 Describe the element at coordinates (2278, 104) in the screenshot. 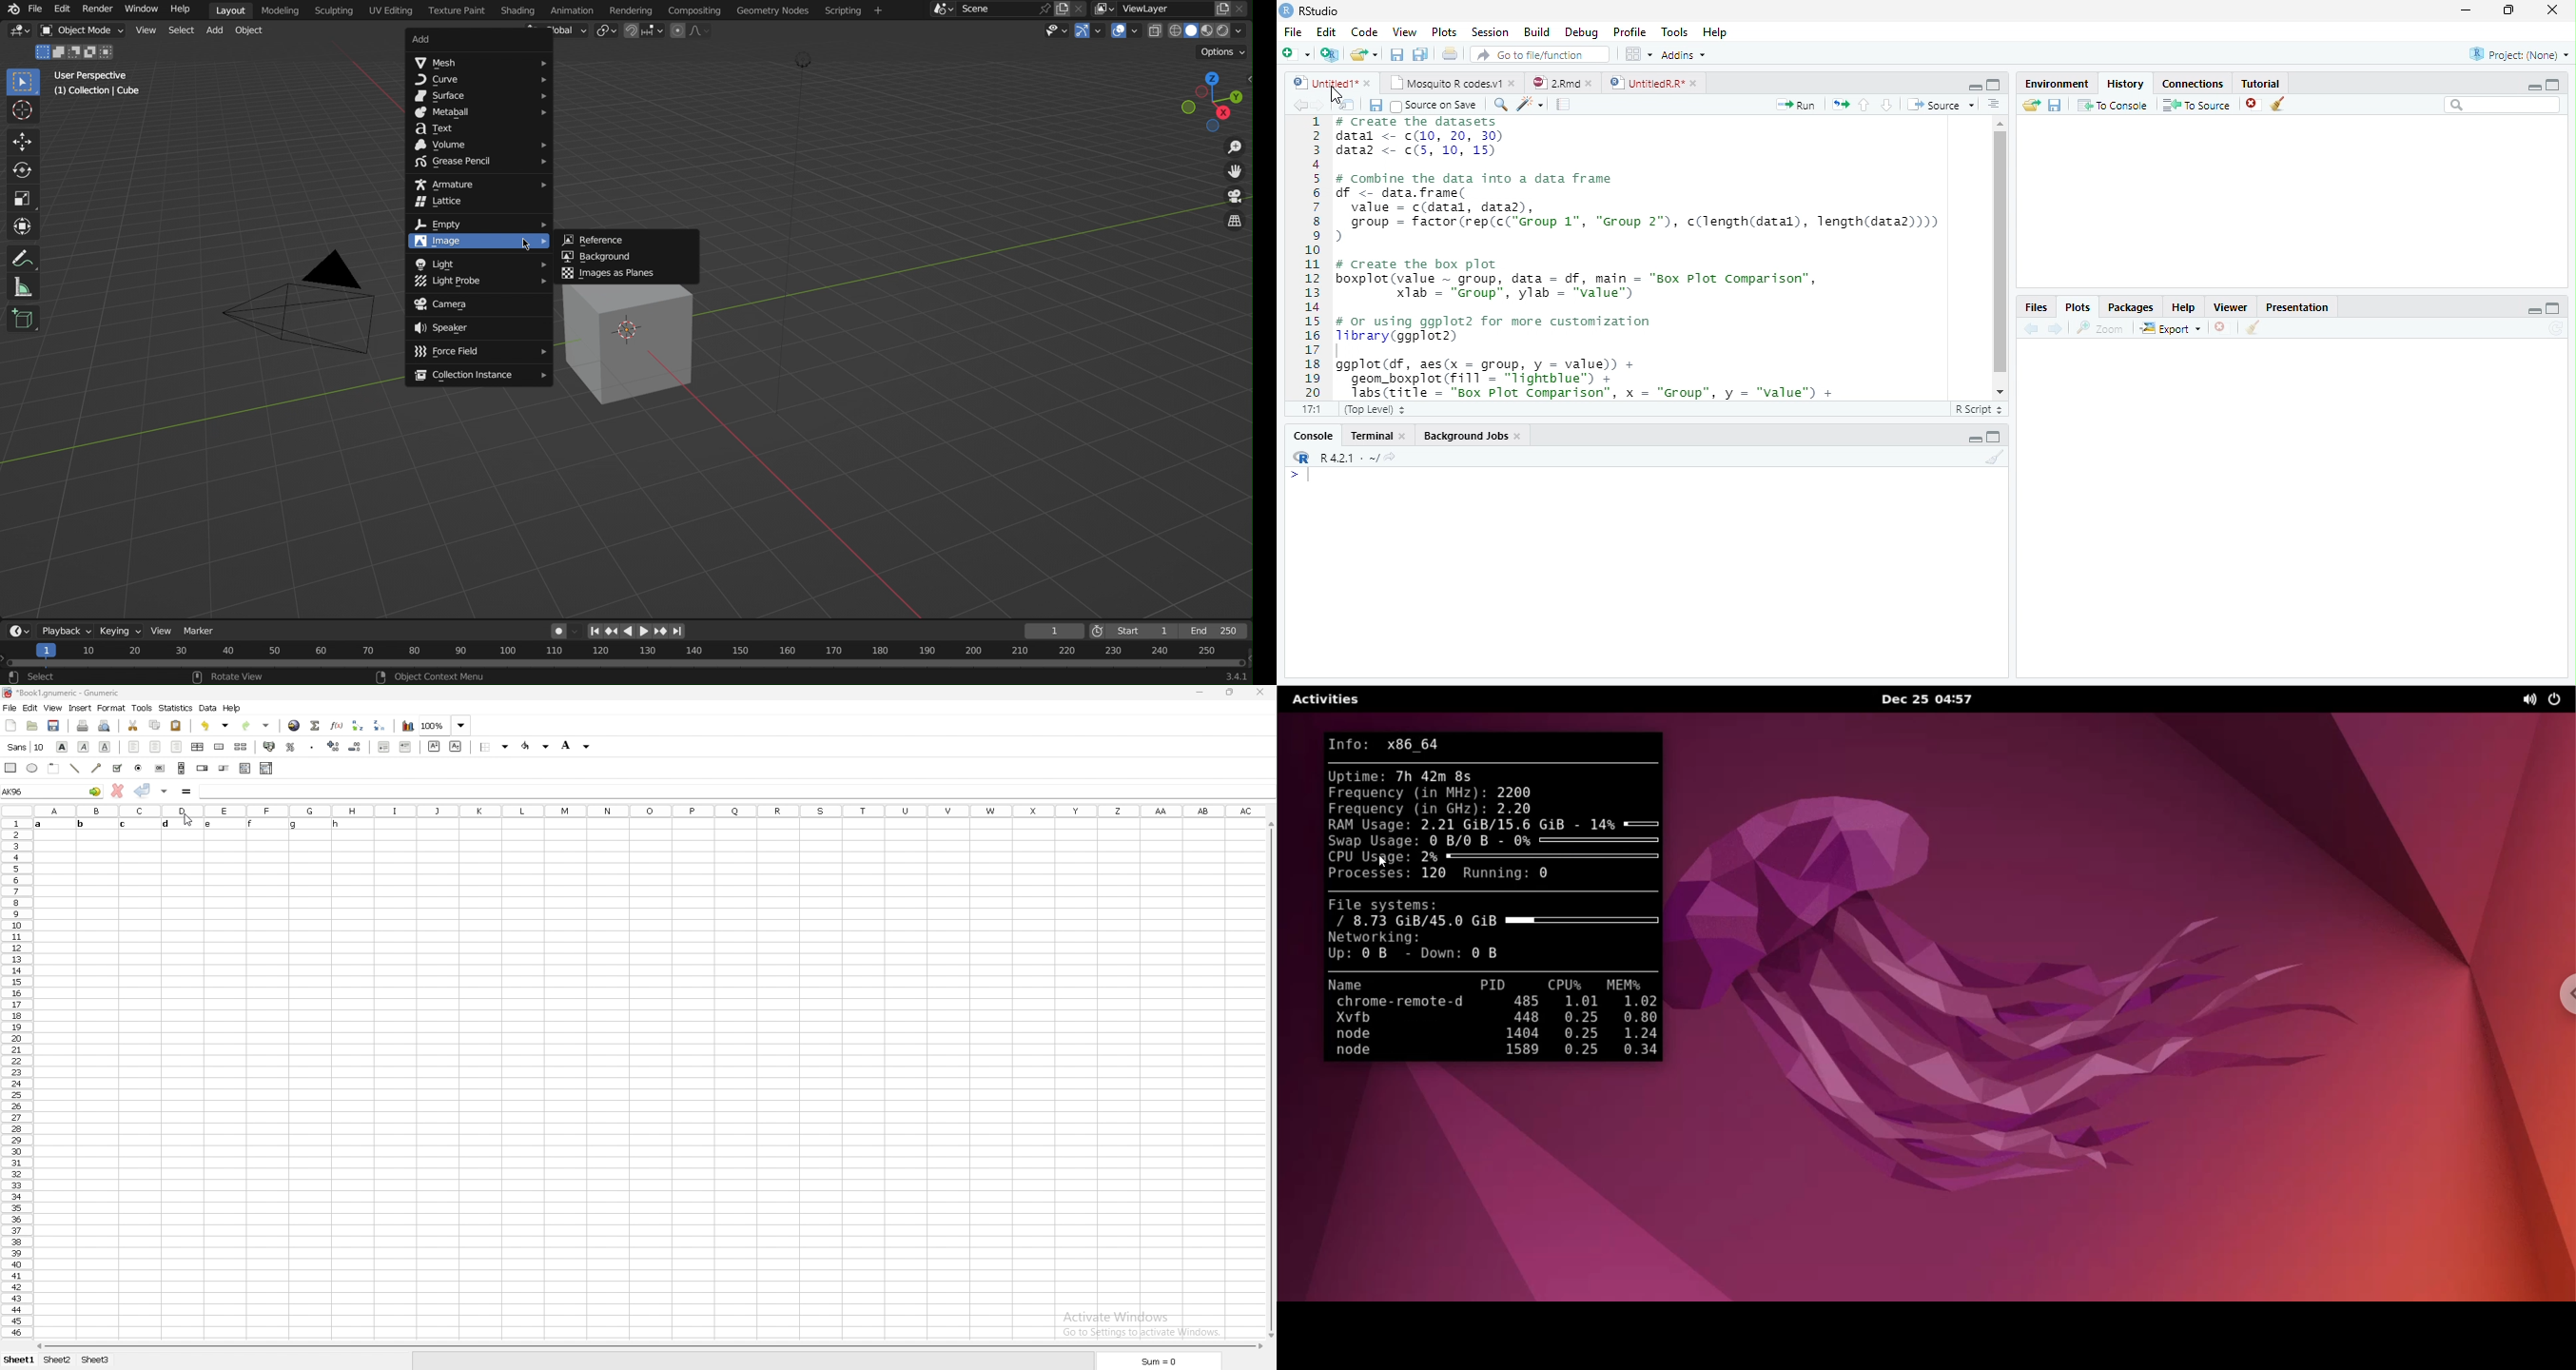

I see `Clear all history entries` at that location.